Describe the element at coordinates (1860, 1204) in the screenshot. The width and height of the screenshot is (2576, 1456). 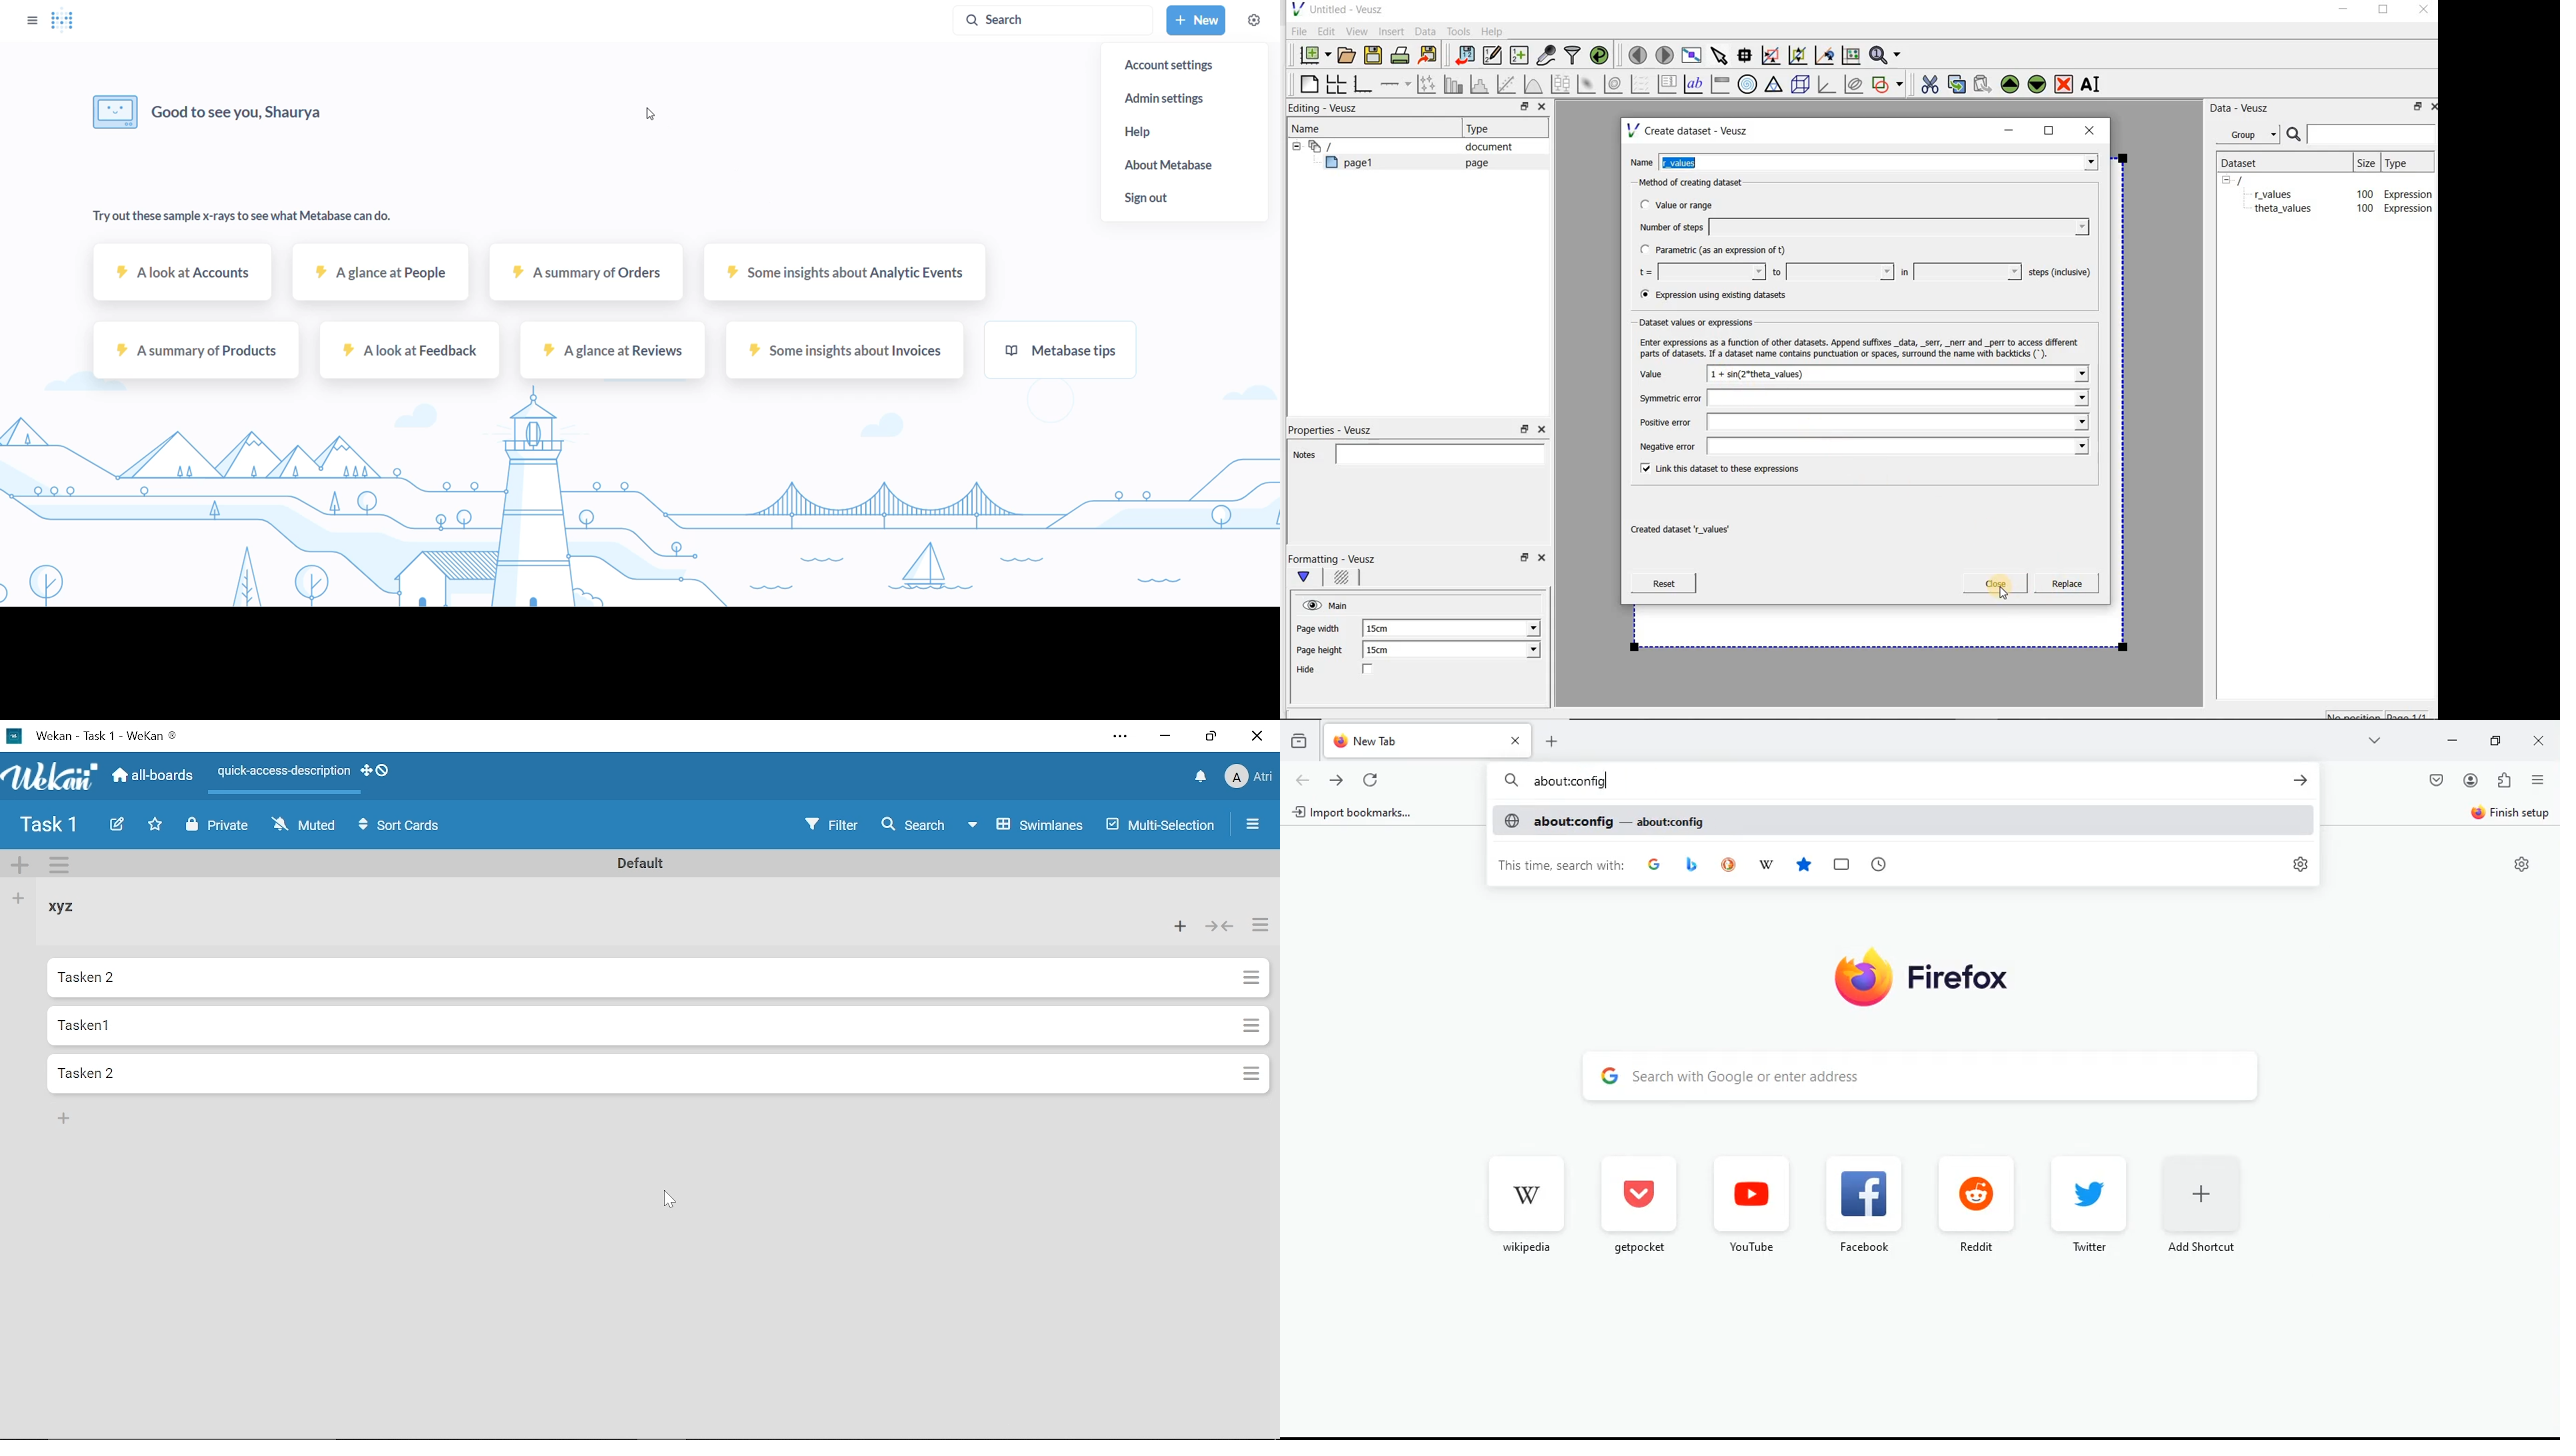
I see `facebook` at that location.